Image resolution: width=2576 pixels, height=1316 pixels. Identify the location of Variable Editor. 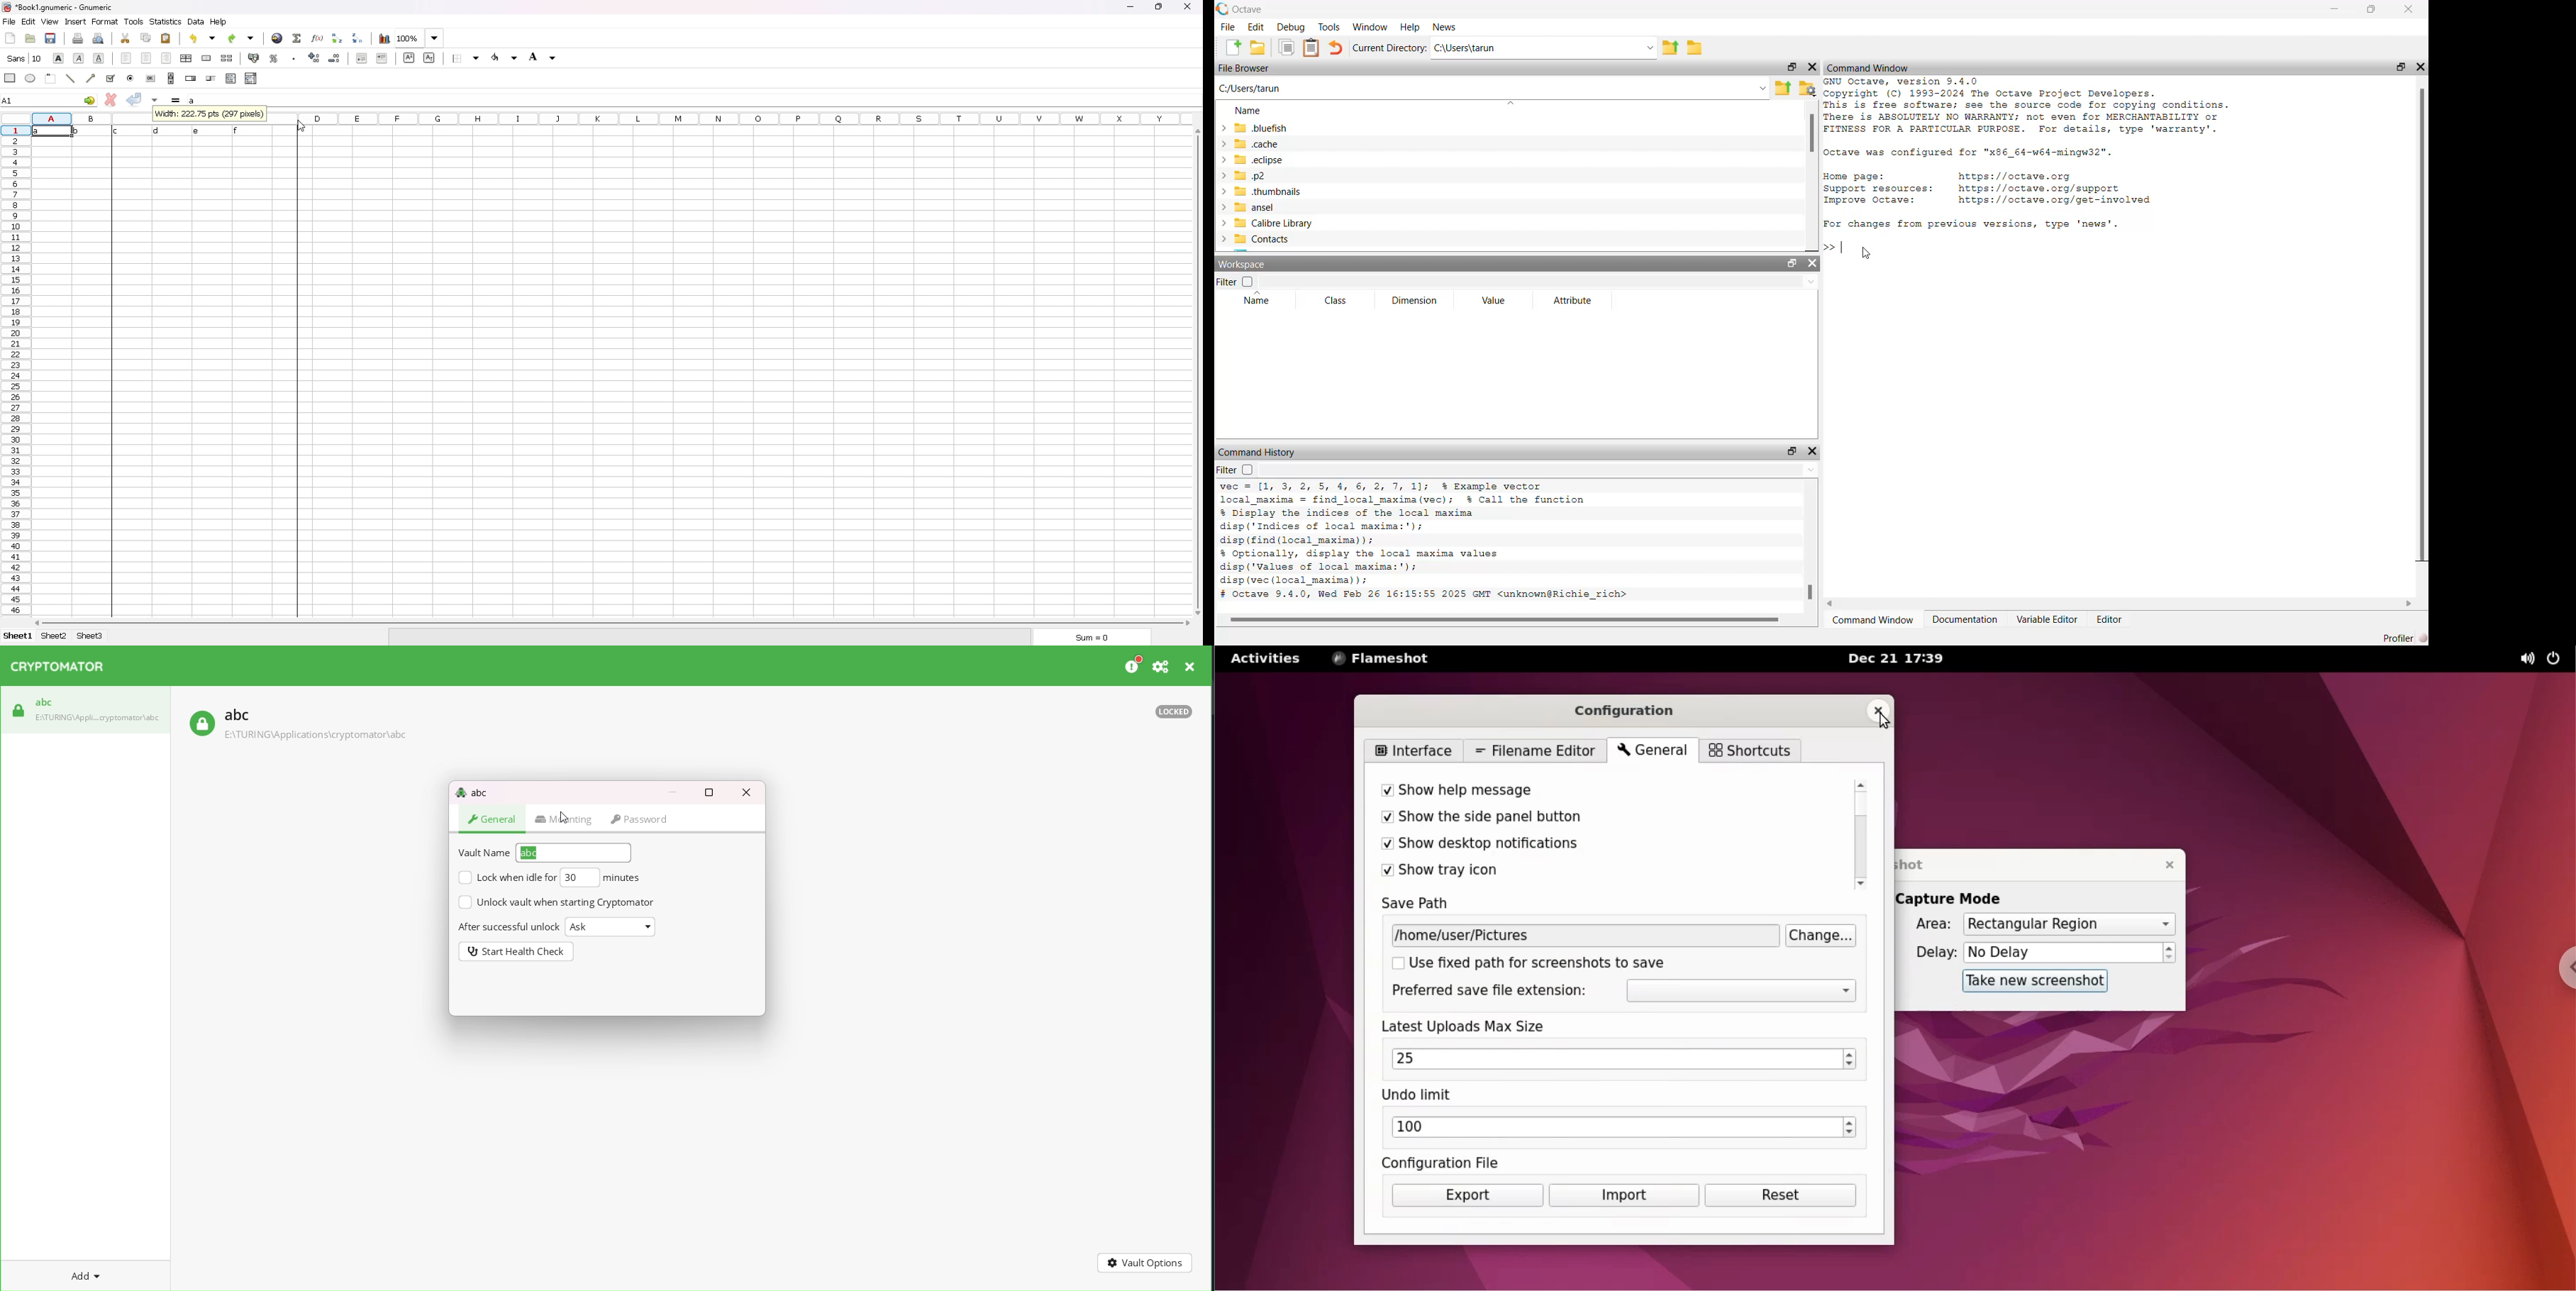
(2047, 620).